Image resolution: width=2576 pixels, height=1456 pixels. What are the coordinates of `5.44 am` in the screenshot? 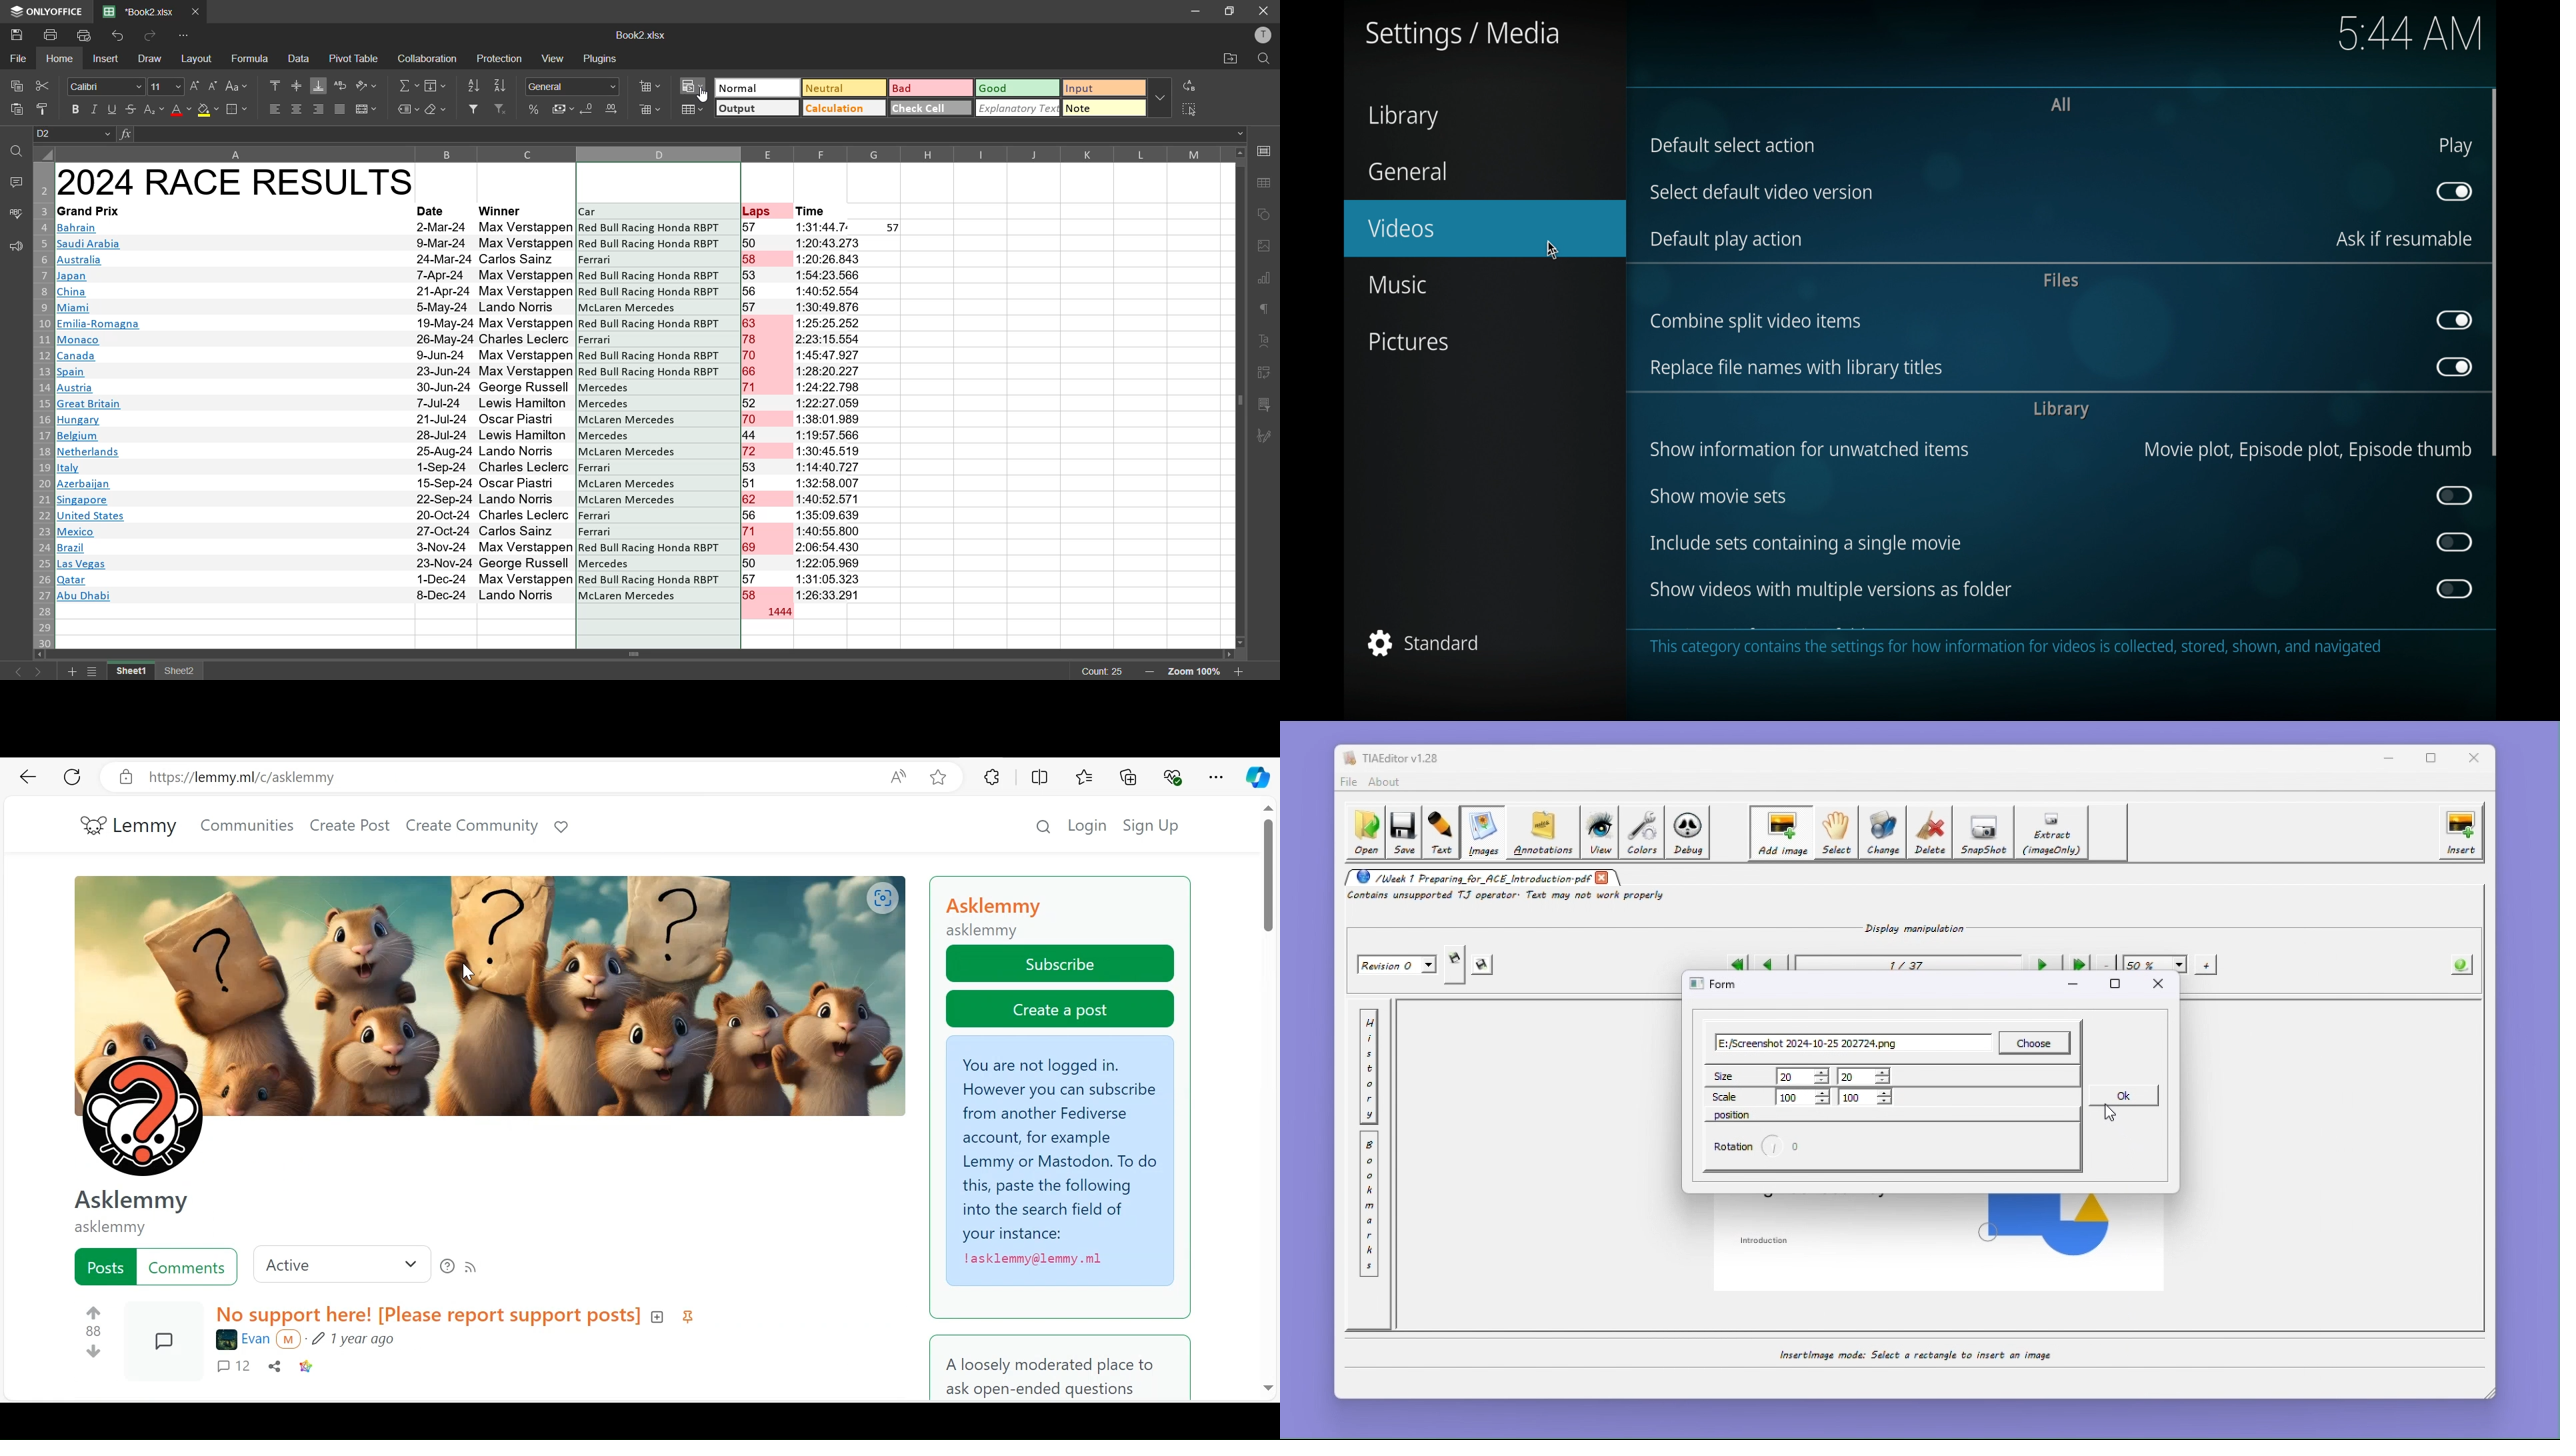 It's located at (2413, 35).